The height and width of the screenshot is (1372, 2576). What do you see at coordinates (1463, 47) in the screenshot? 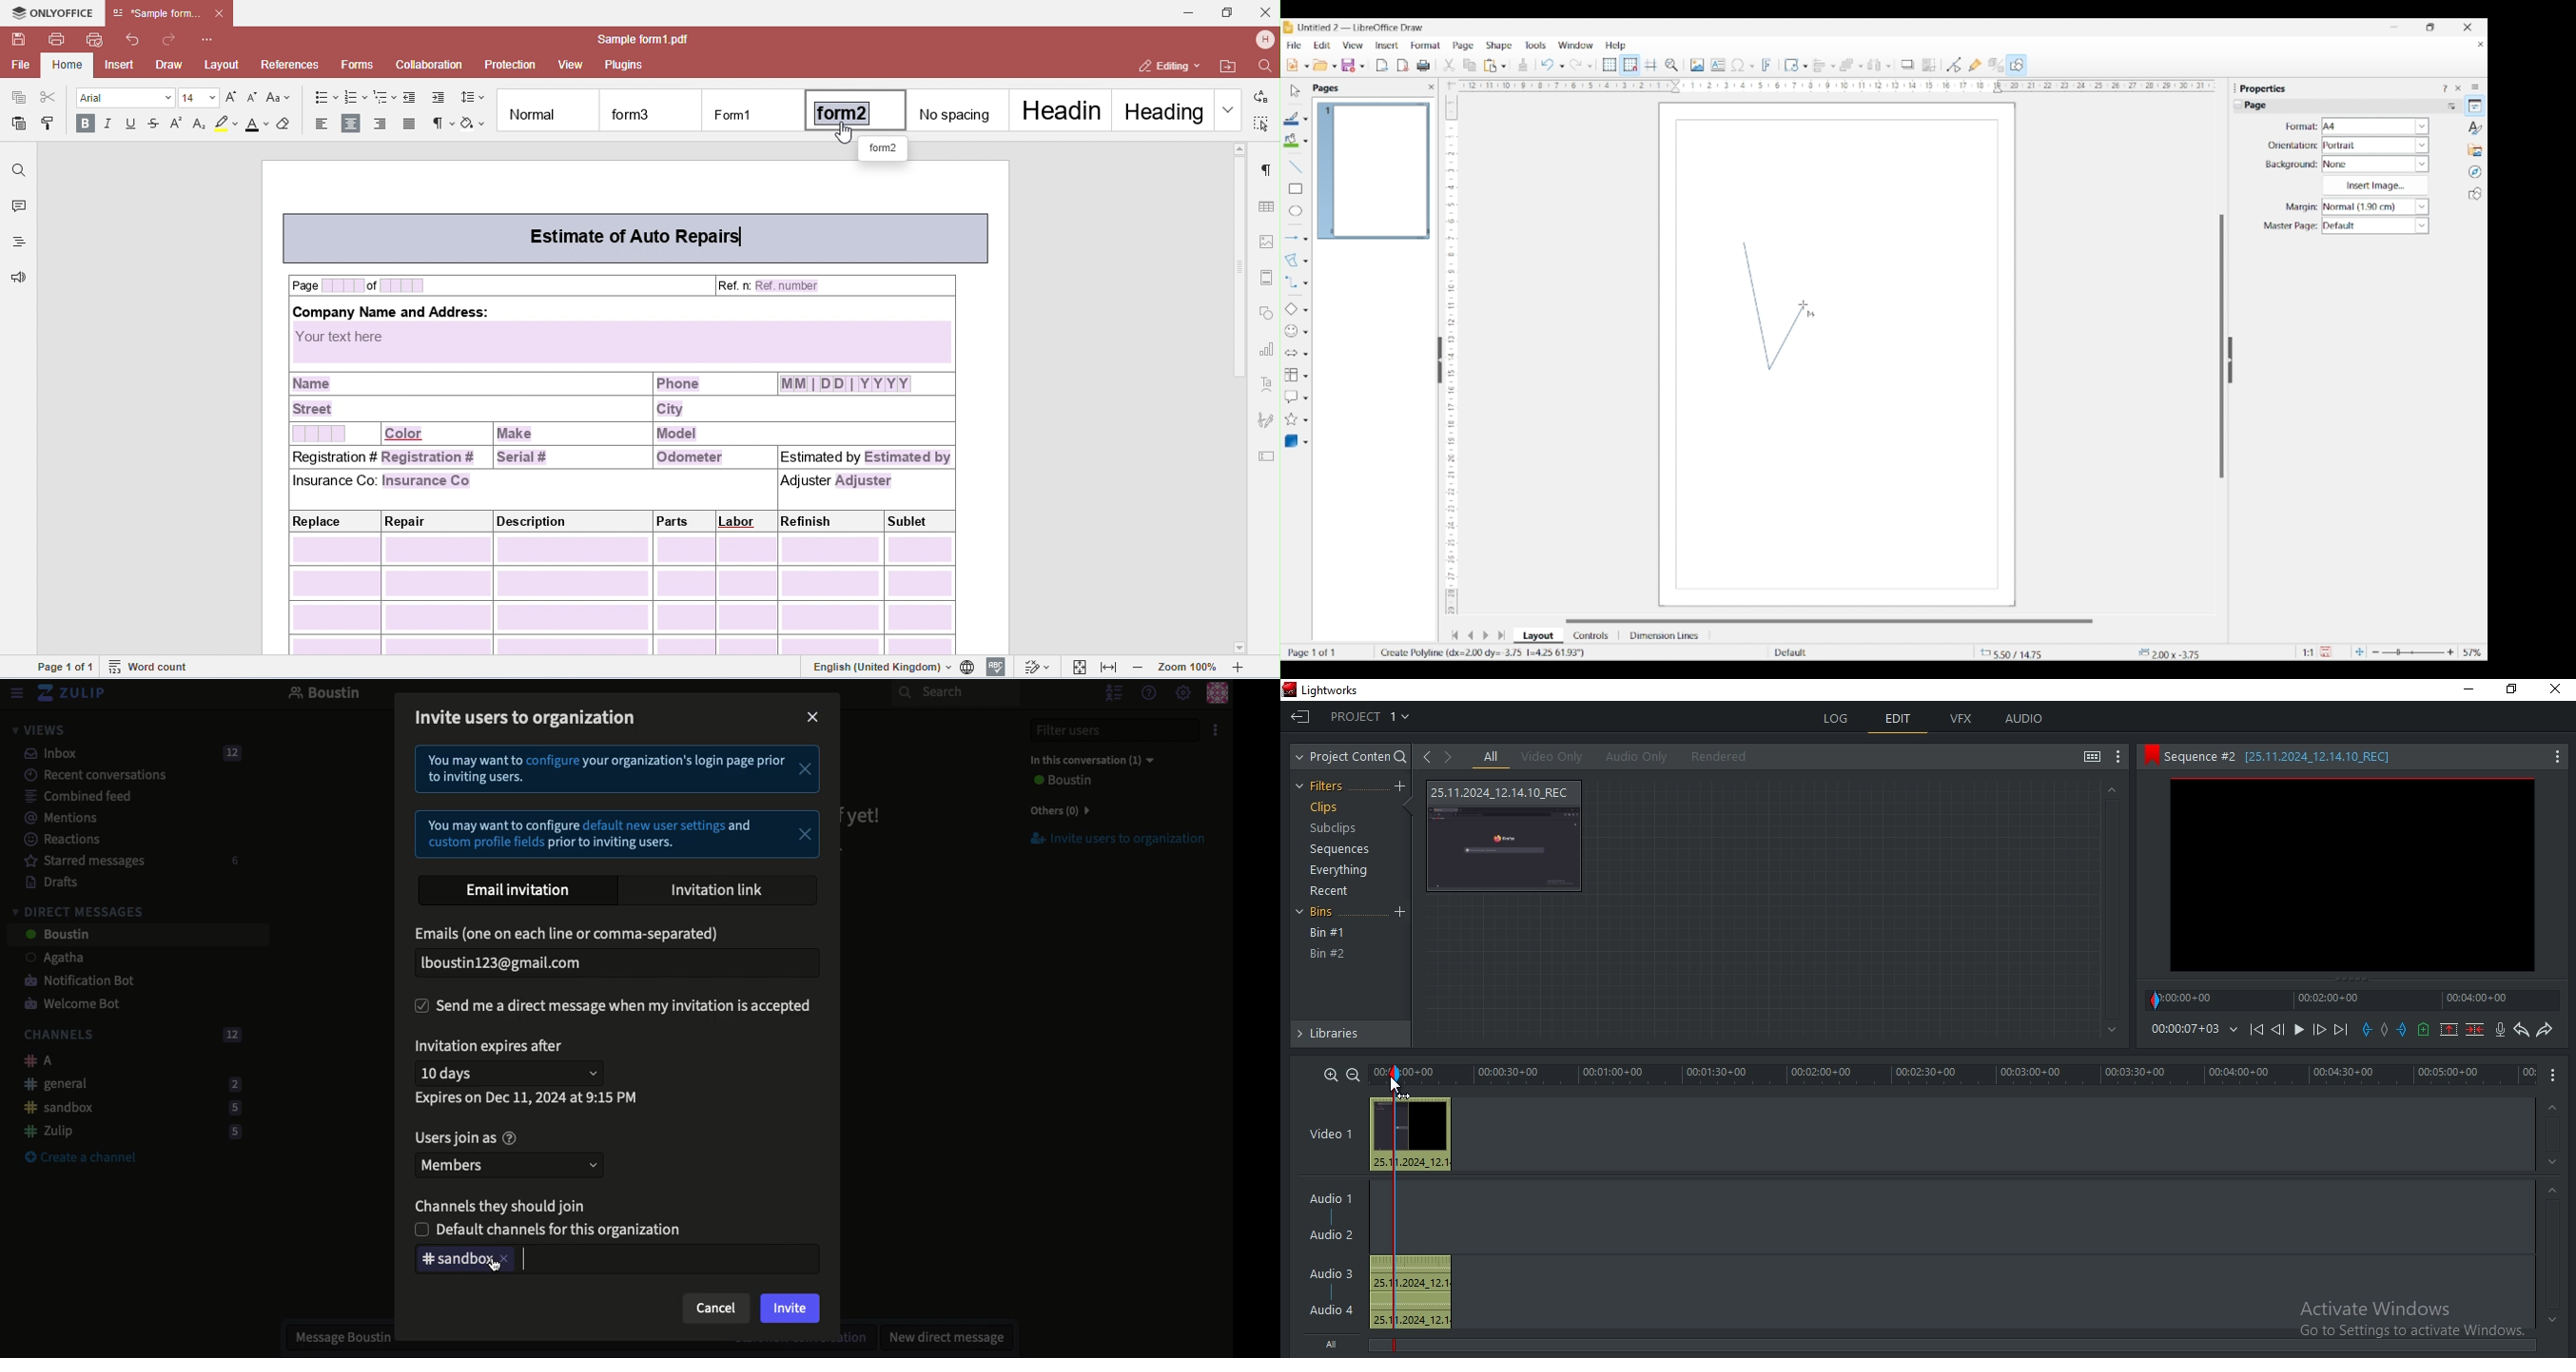
I see `Page` at bounding box center [1463, 47].